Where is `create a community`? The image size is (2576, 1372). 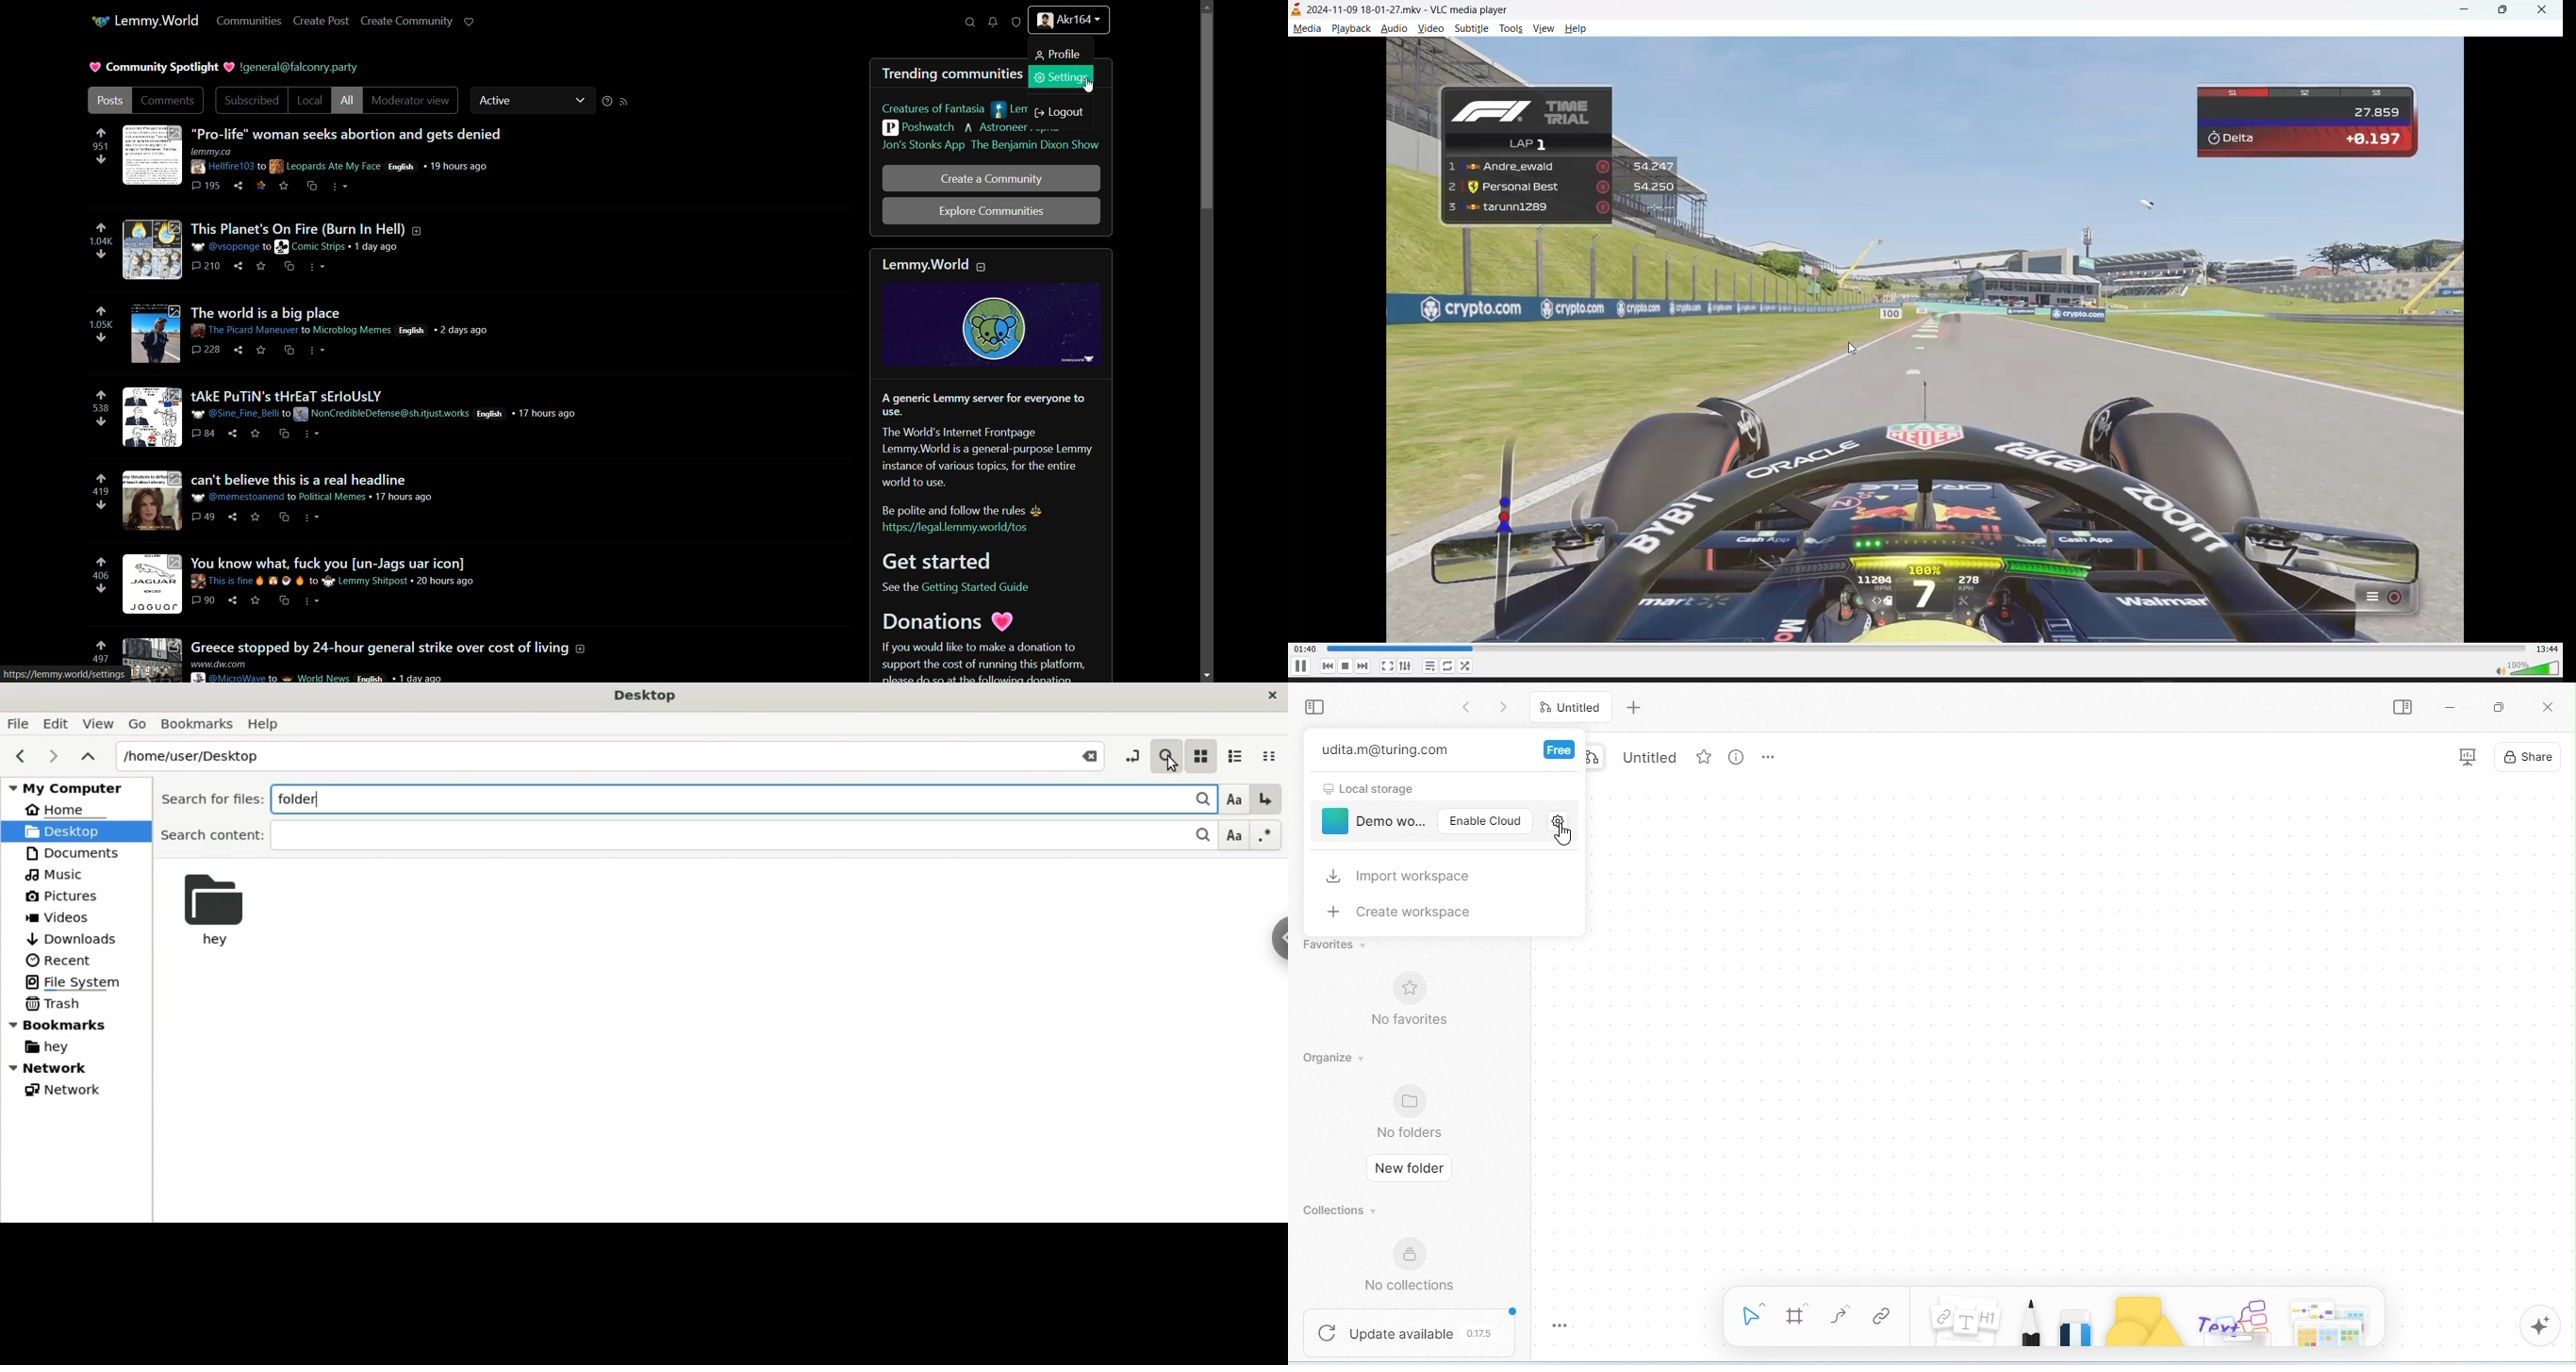
create a community is located at coordinates (992, 179).